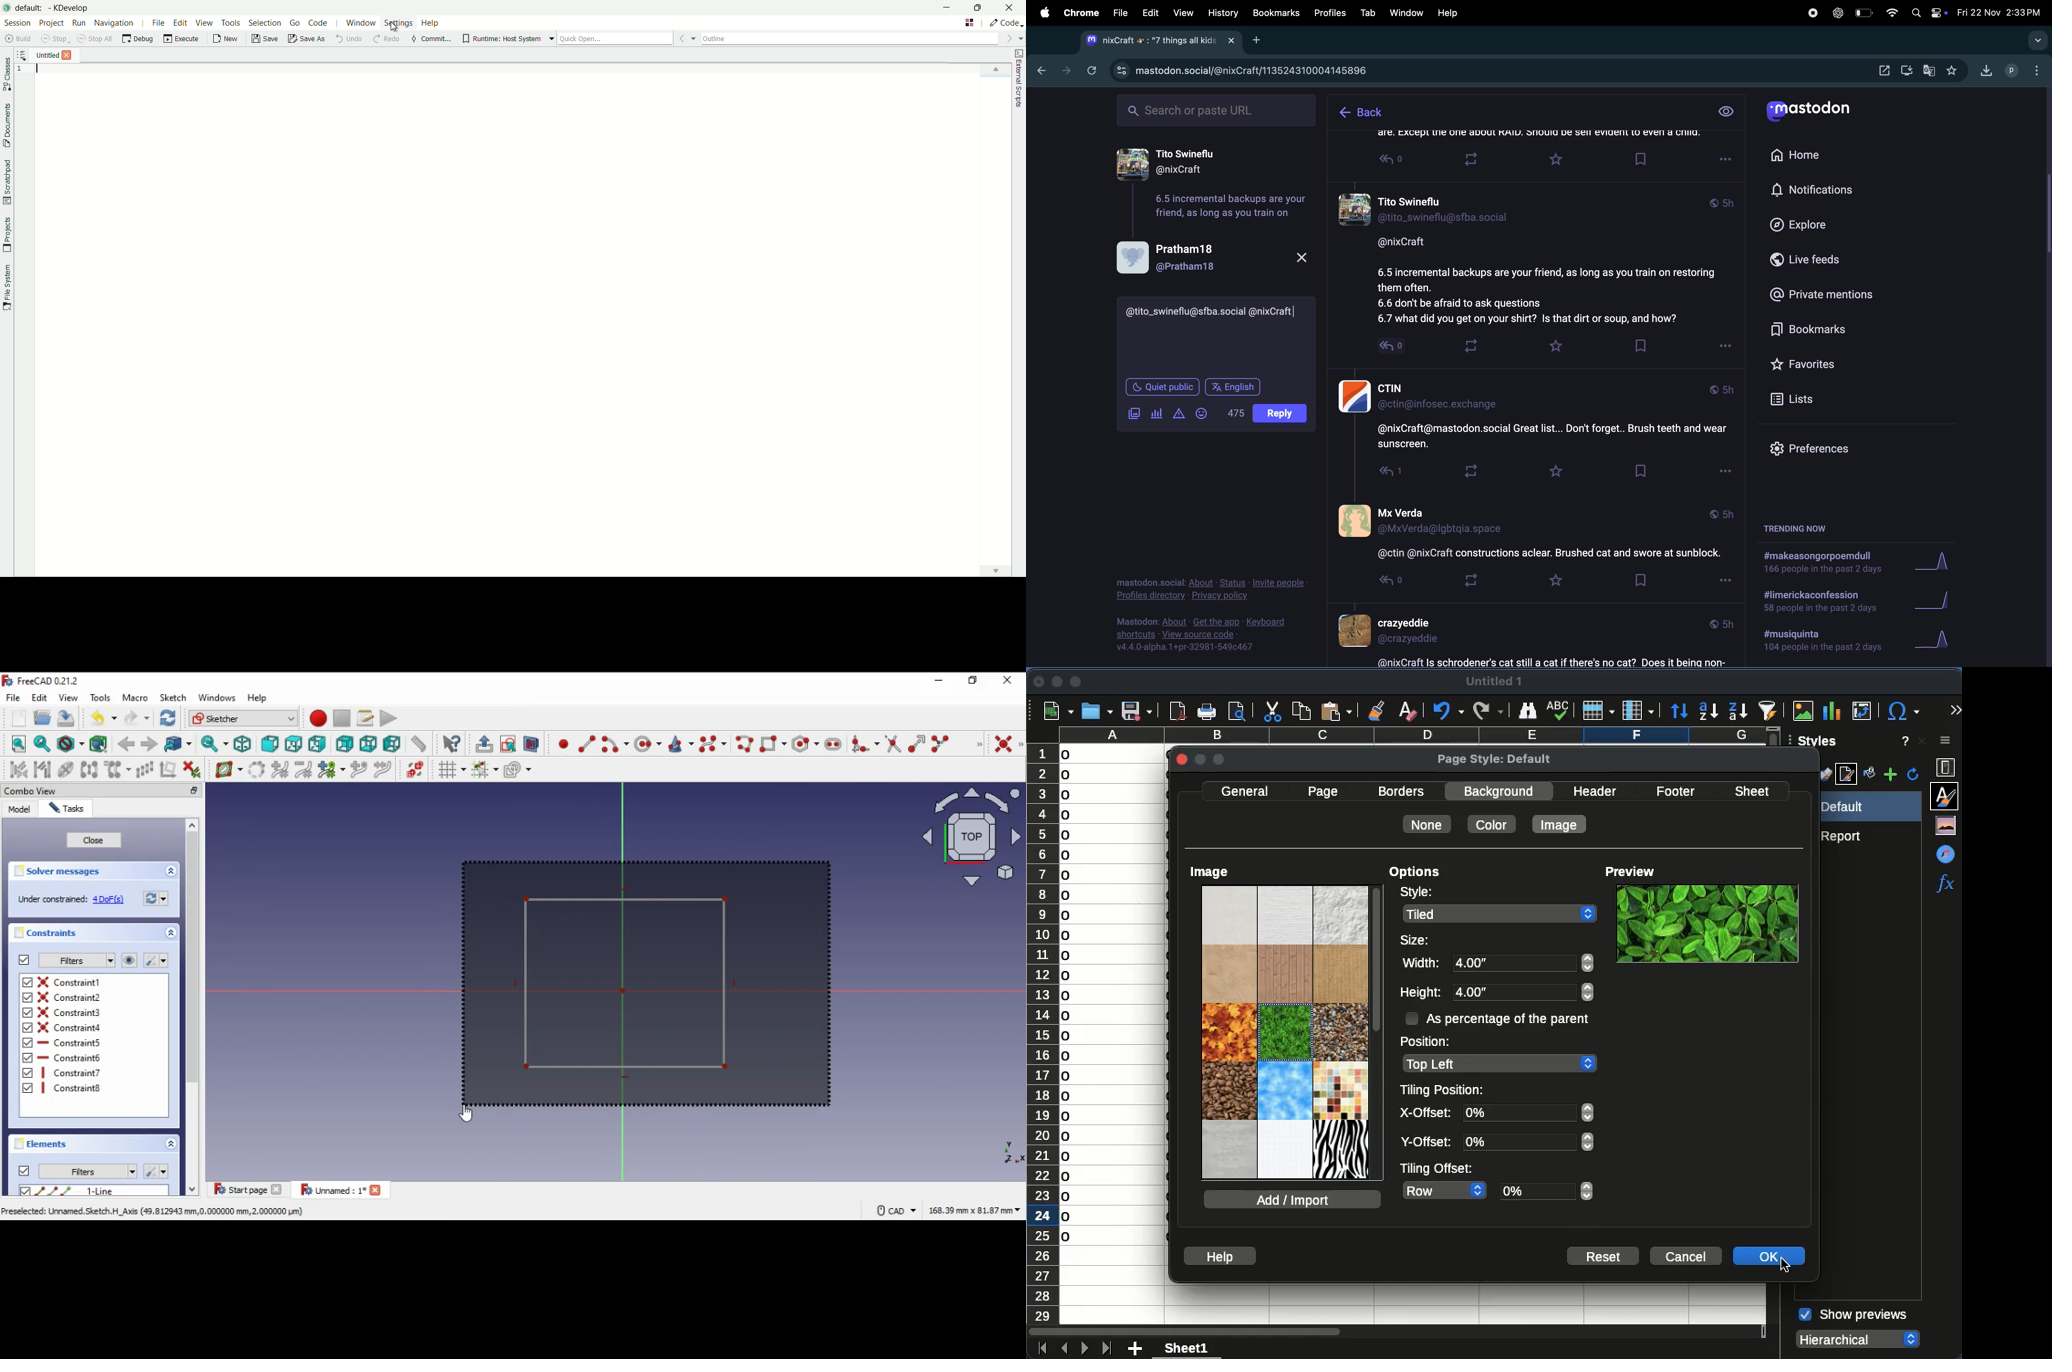  I want to click on axis, so click(1004, 1150).